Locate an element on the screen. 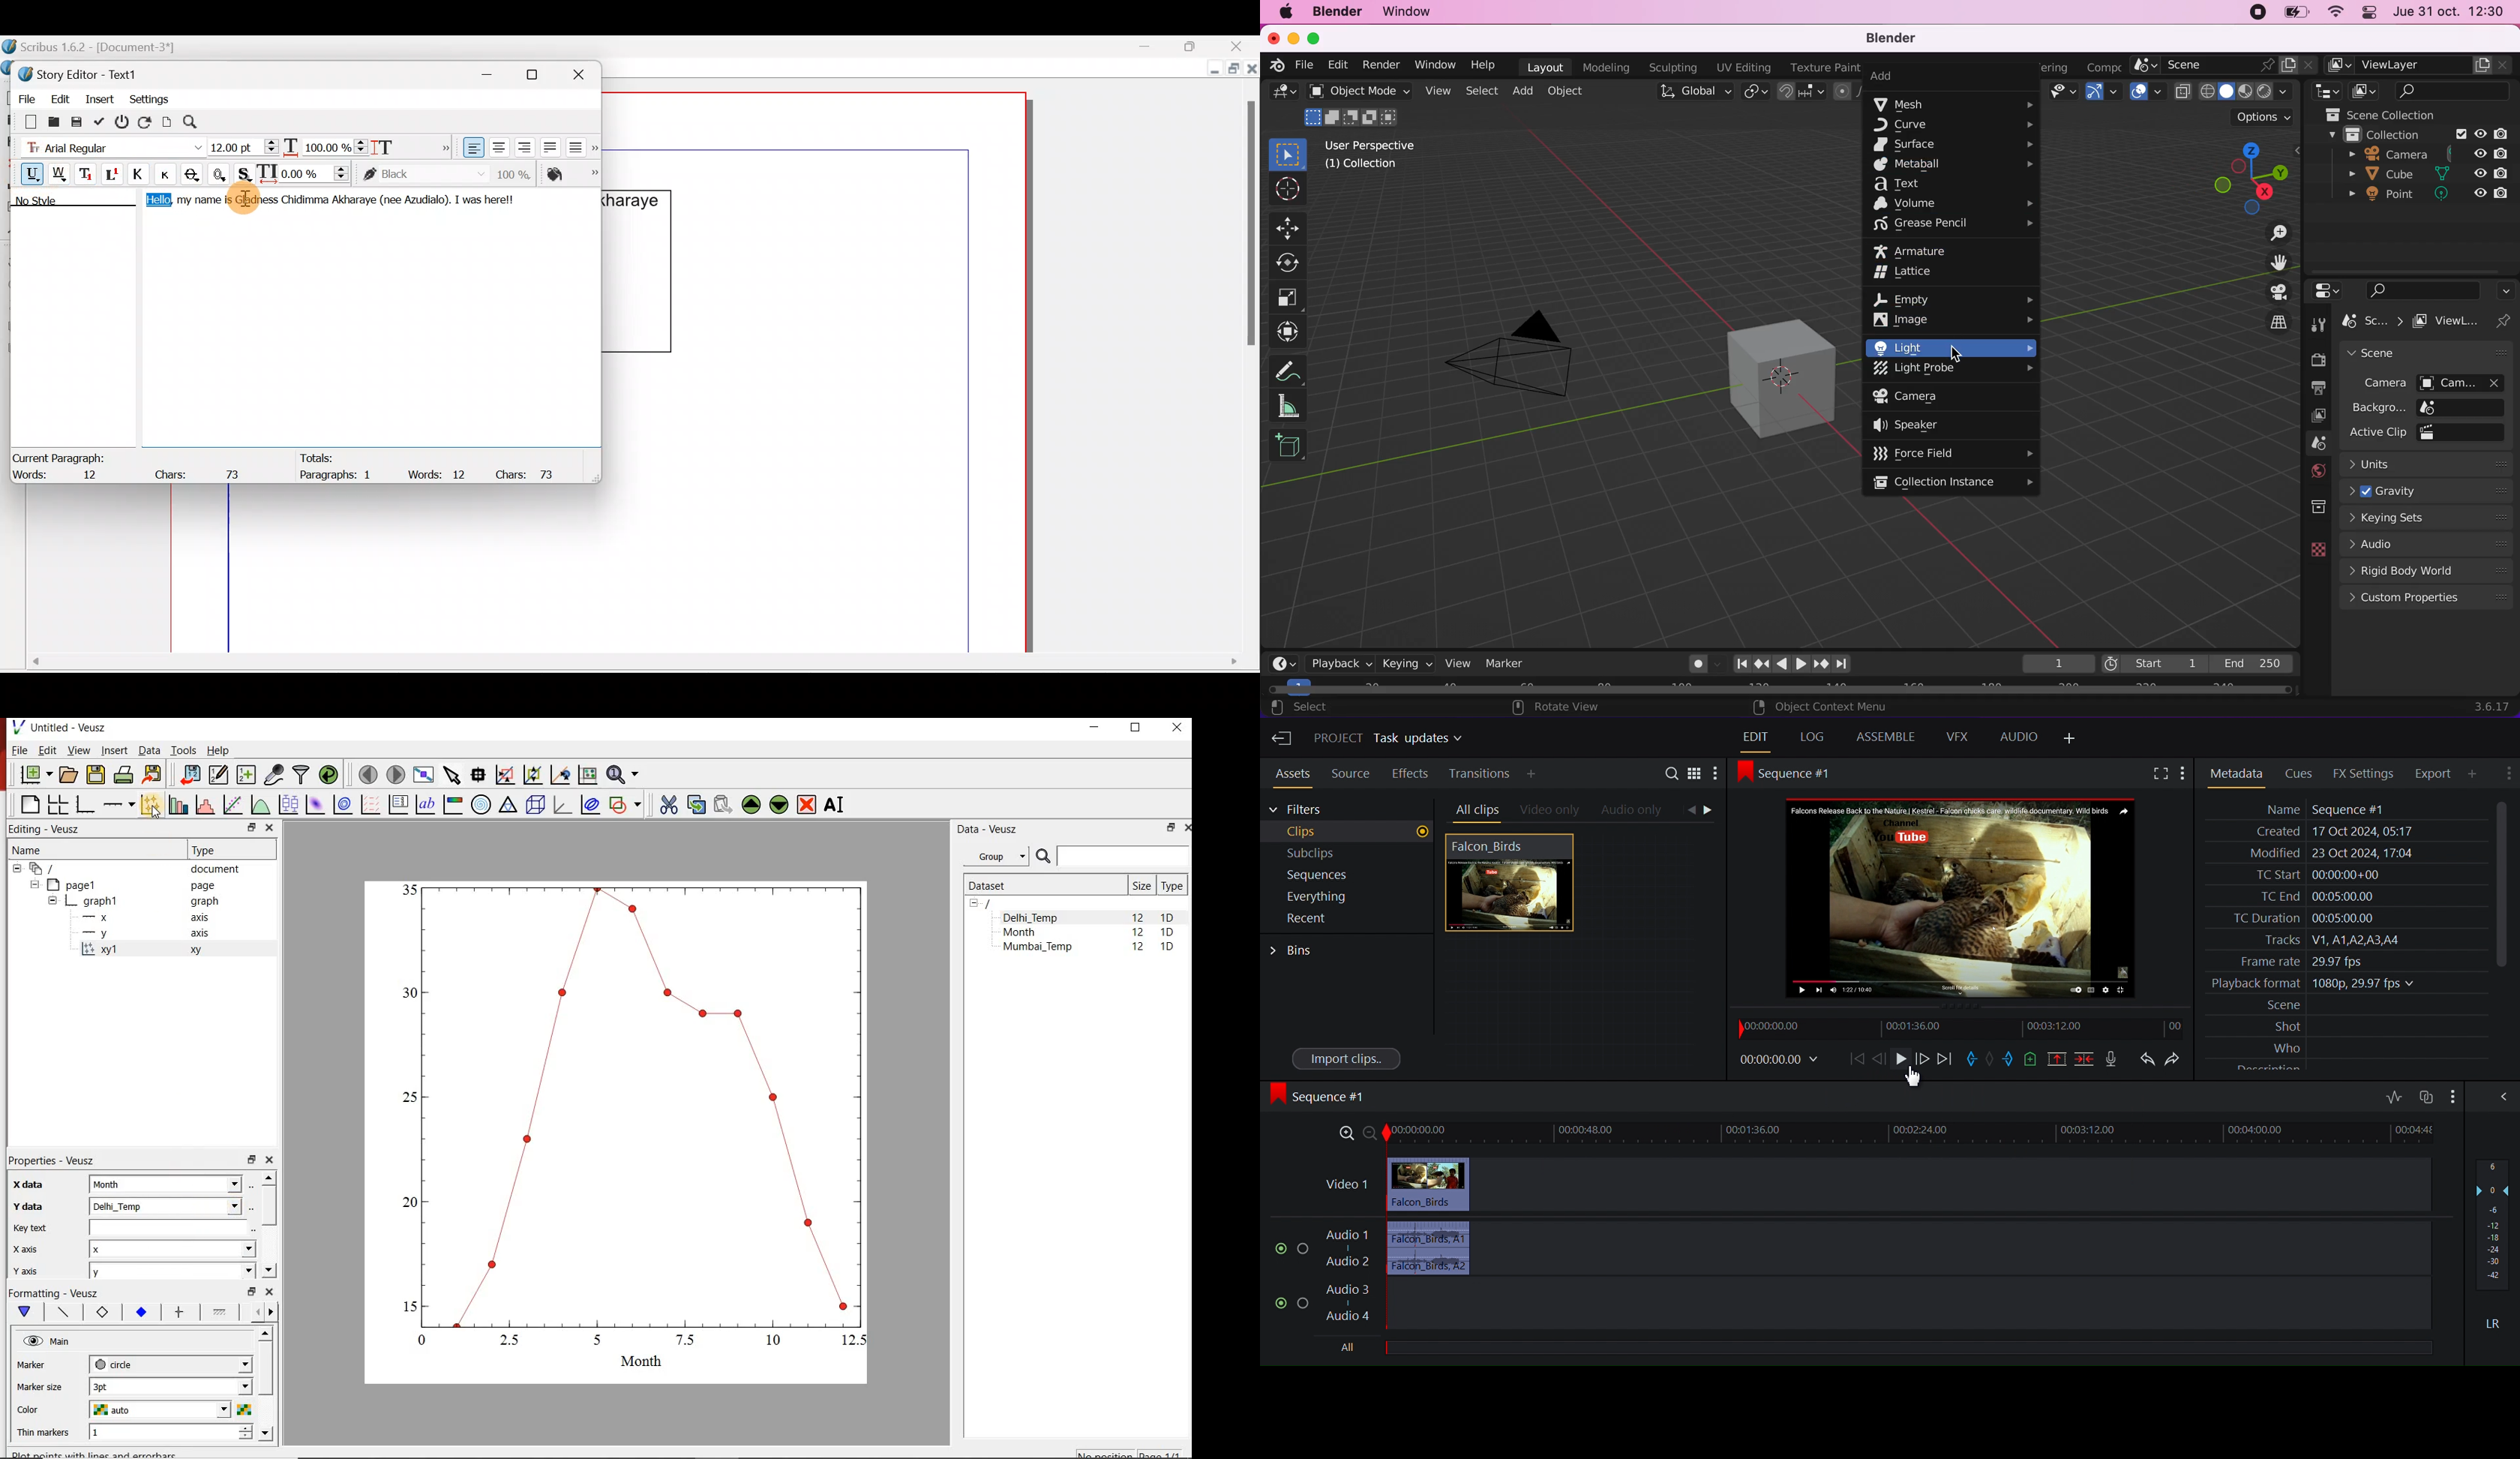 This screenshot has width=2520, height=1484. scene is located at coordinates (2314, 444).